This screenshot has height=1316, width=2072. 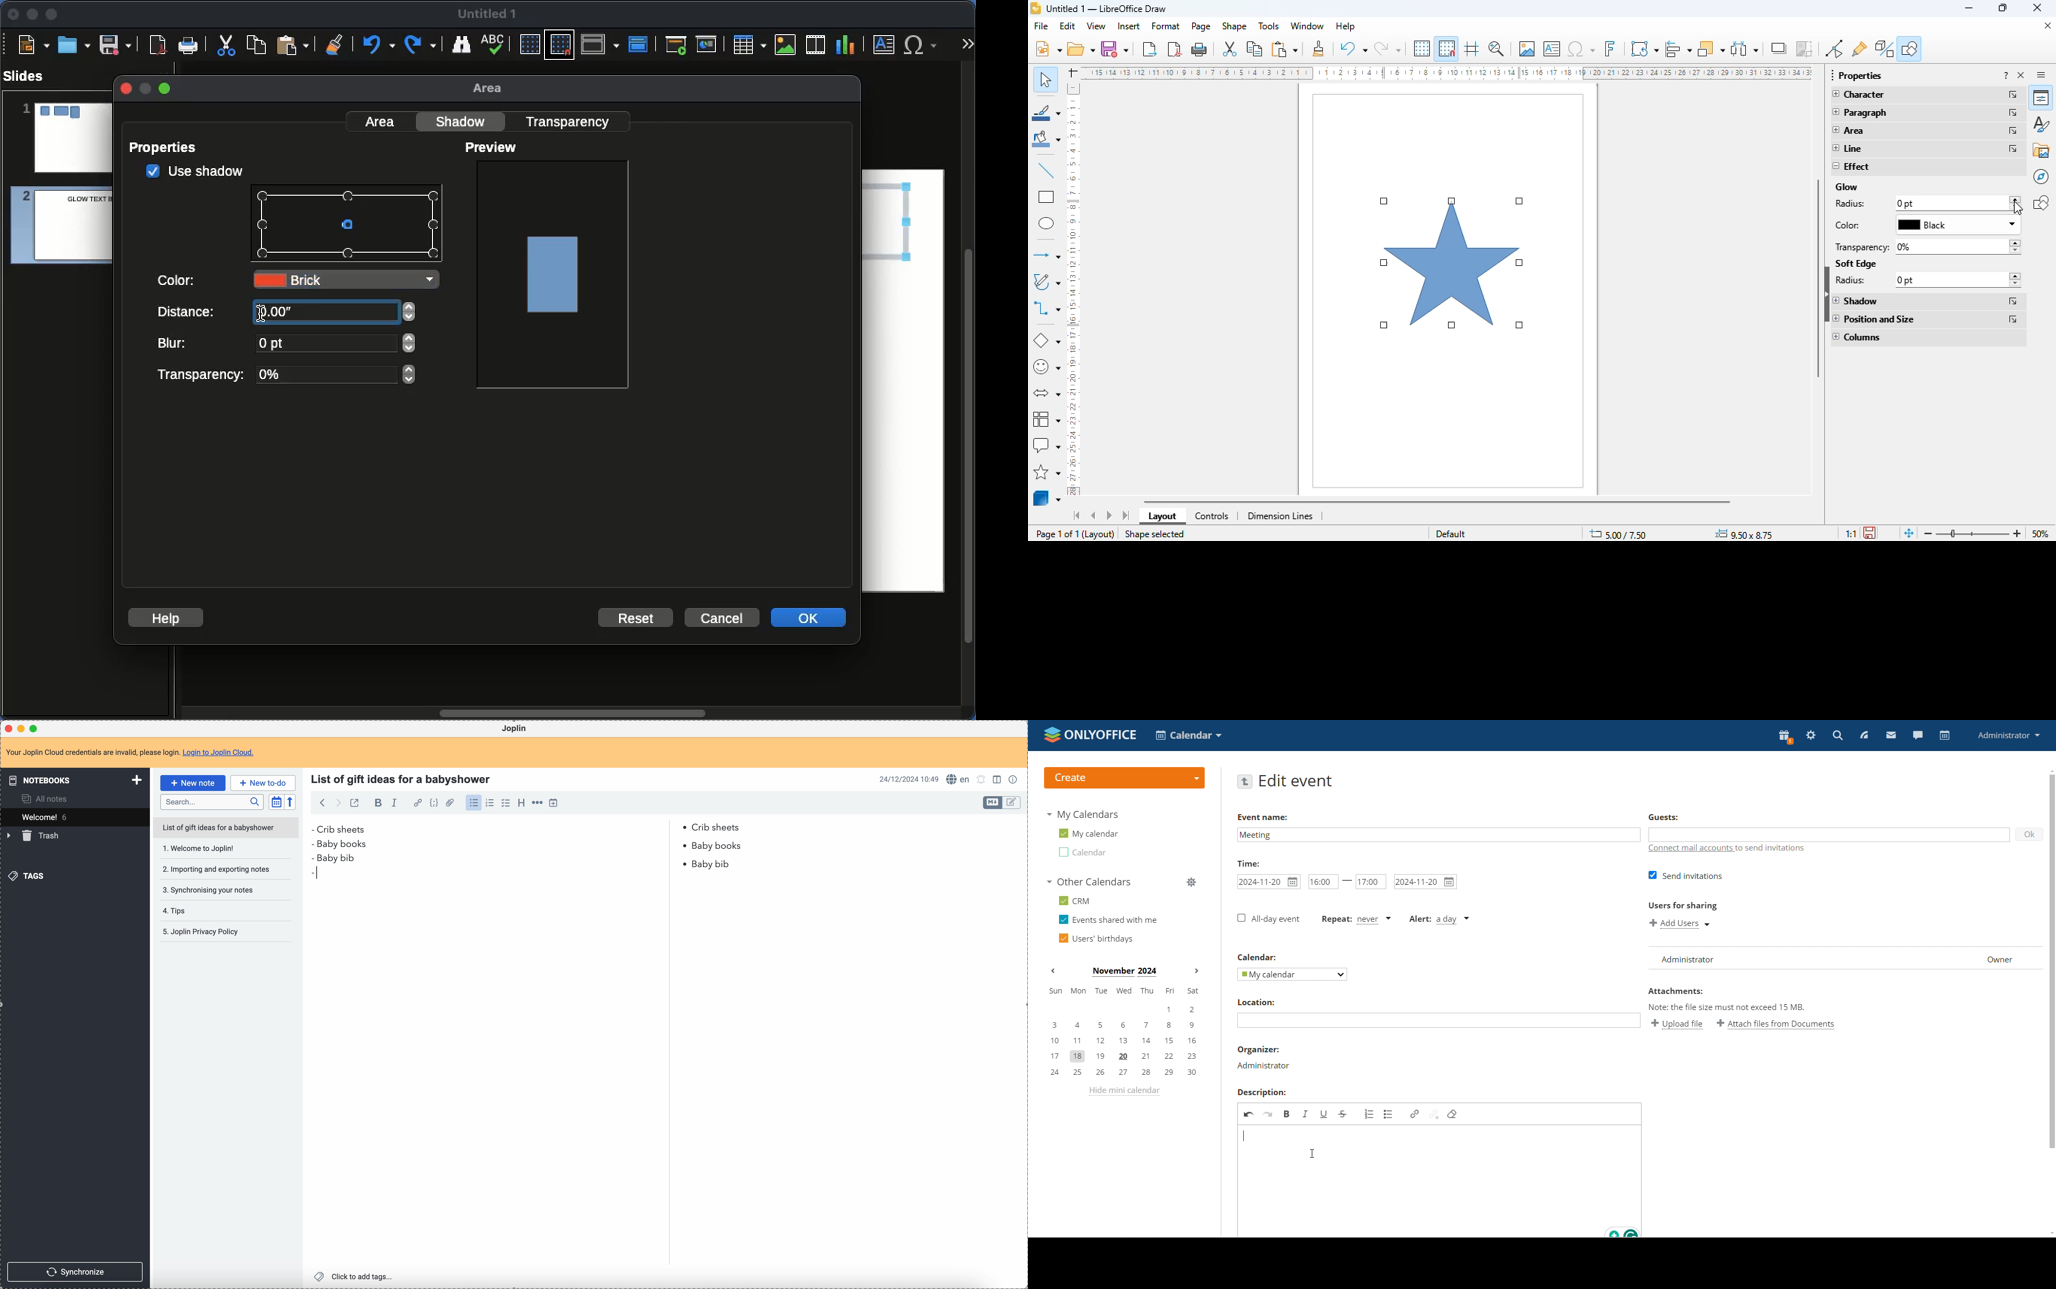 I want to click on Crib sheets, so click(x=531, y=829).